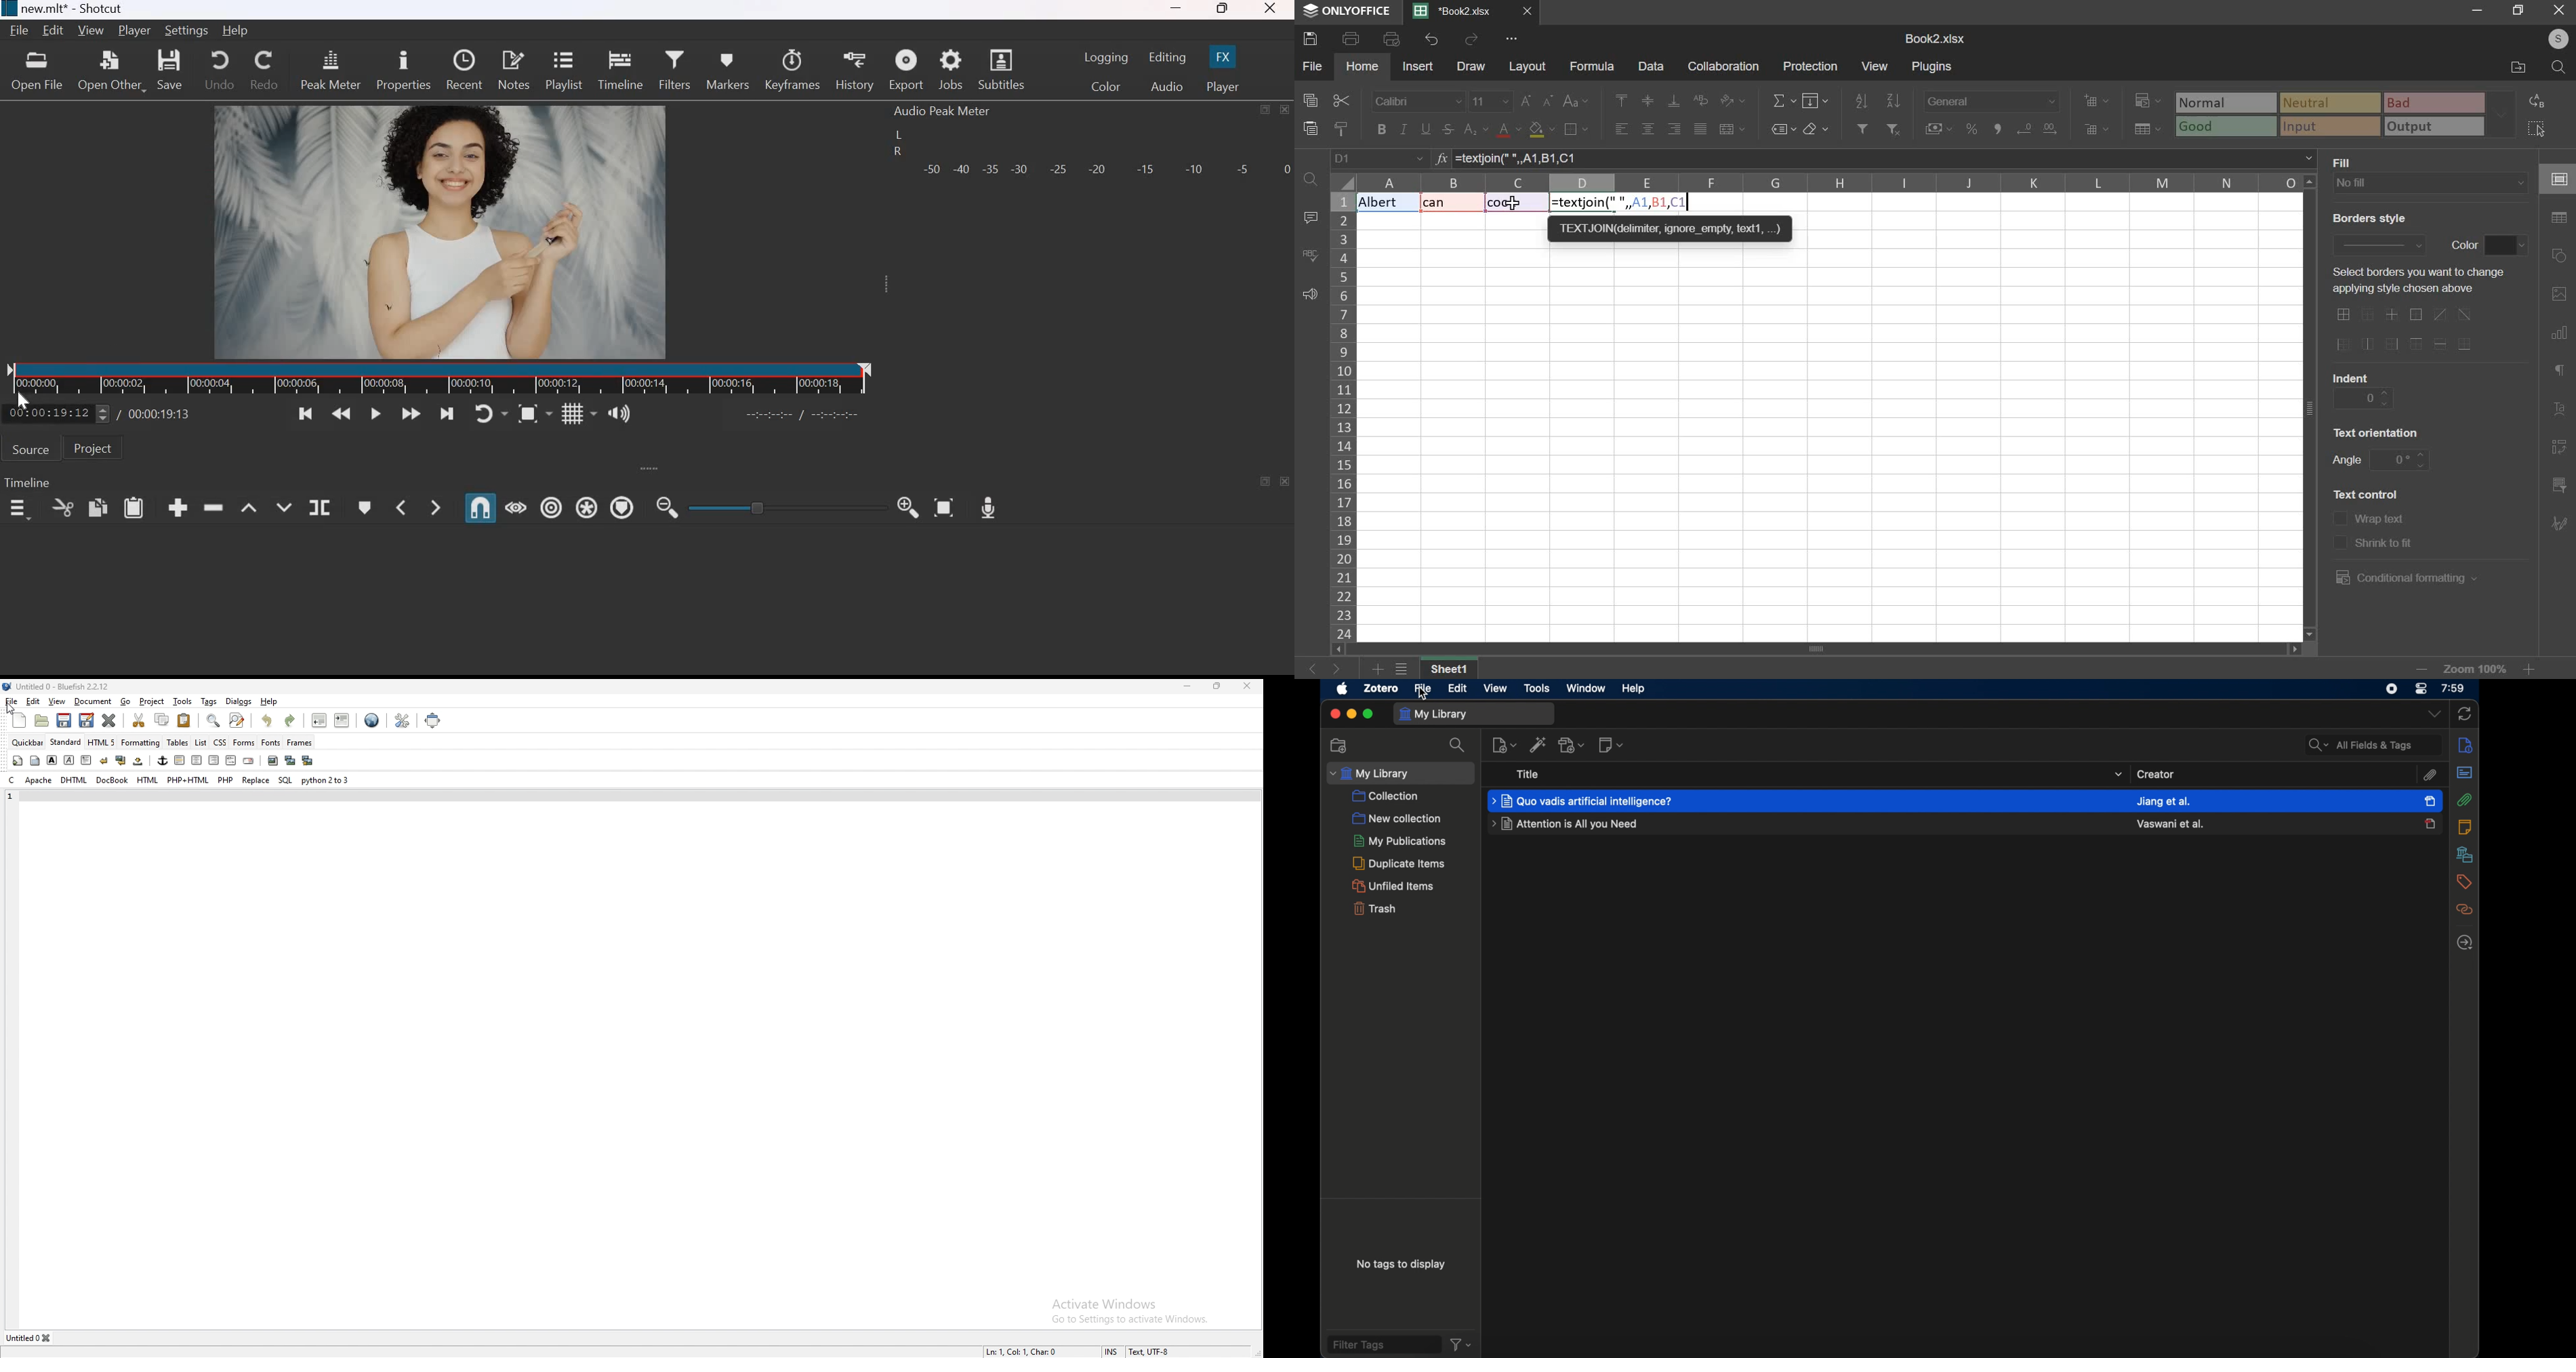 This screenshot has width=2576, height=1372. Describe the element at coordinates (1107, 57) in the screenshot. I see `Logging` at that location.